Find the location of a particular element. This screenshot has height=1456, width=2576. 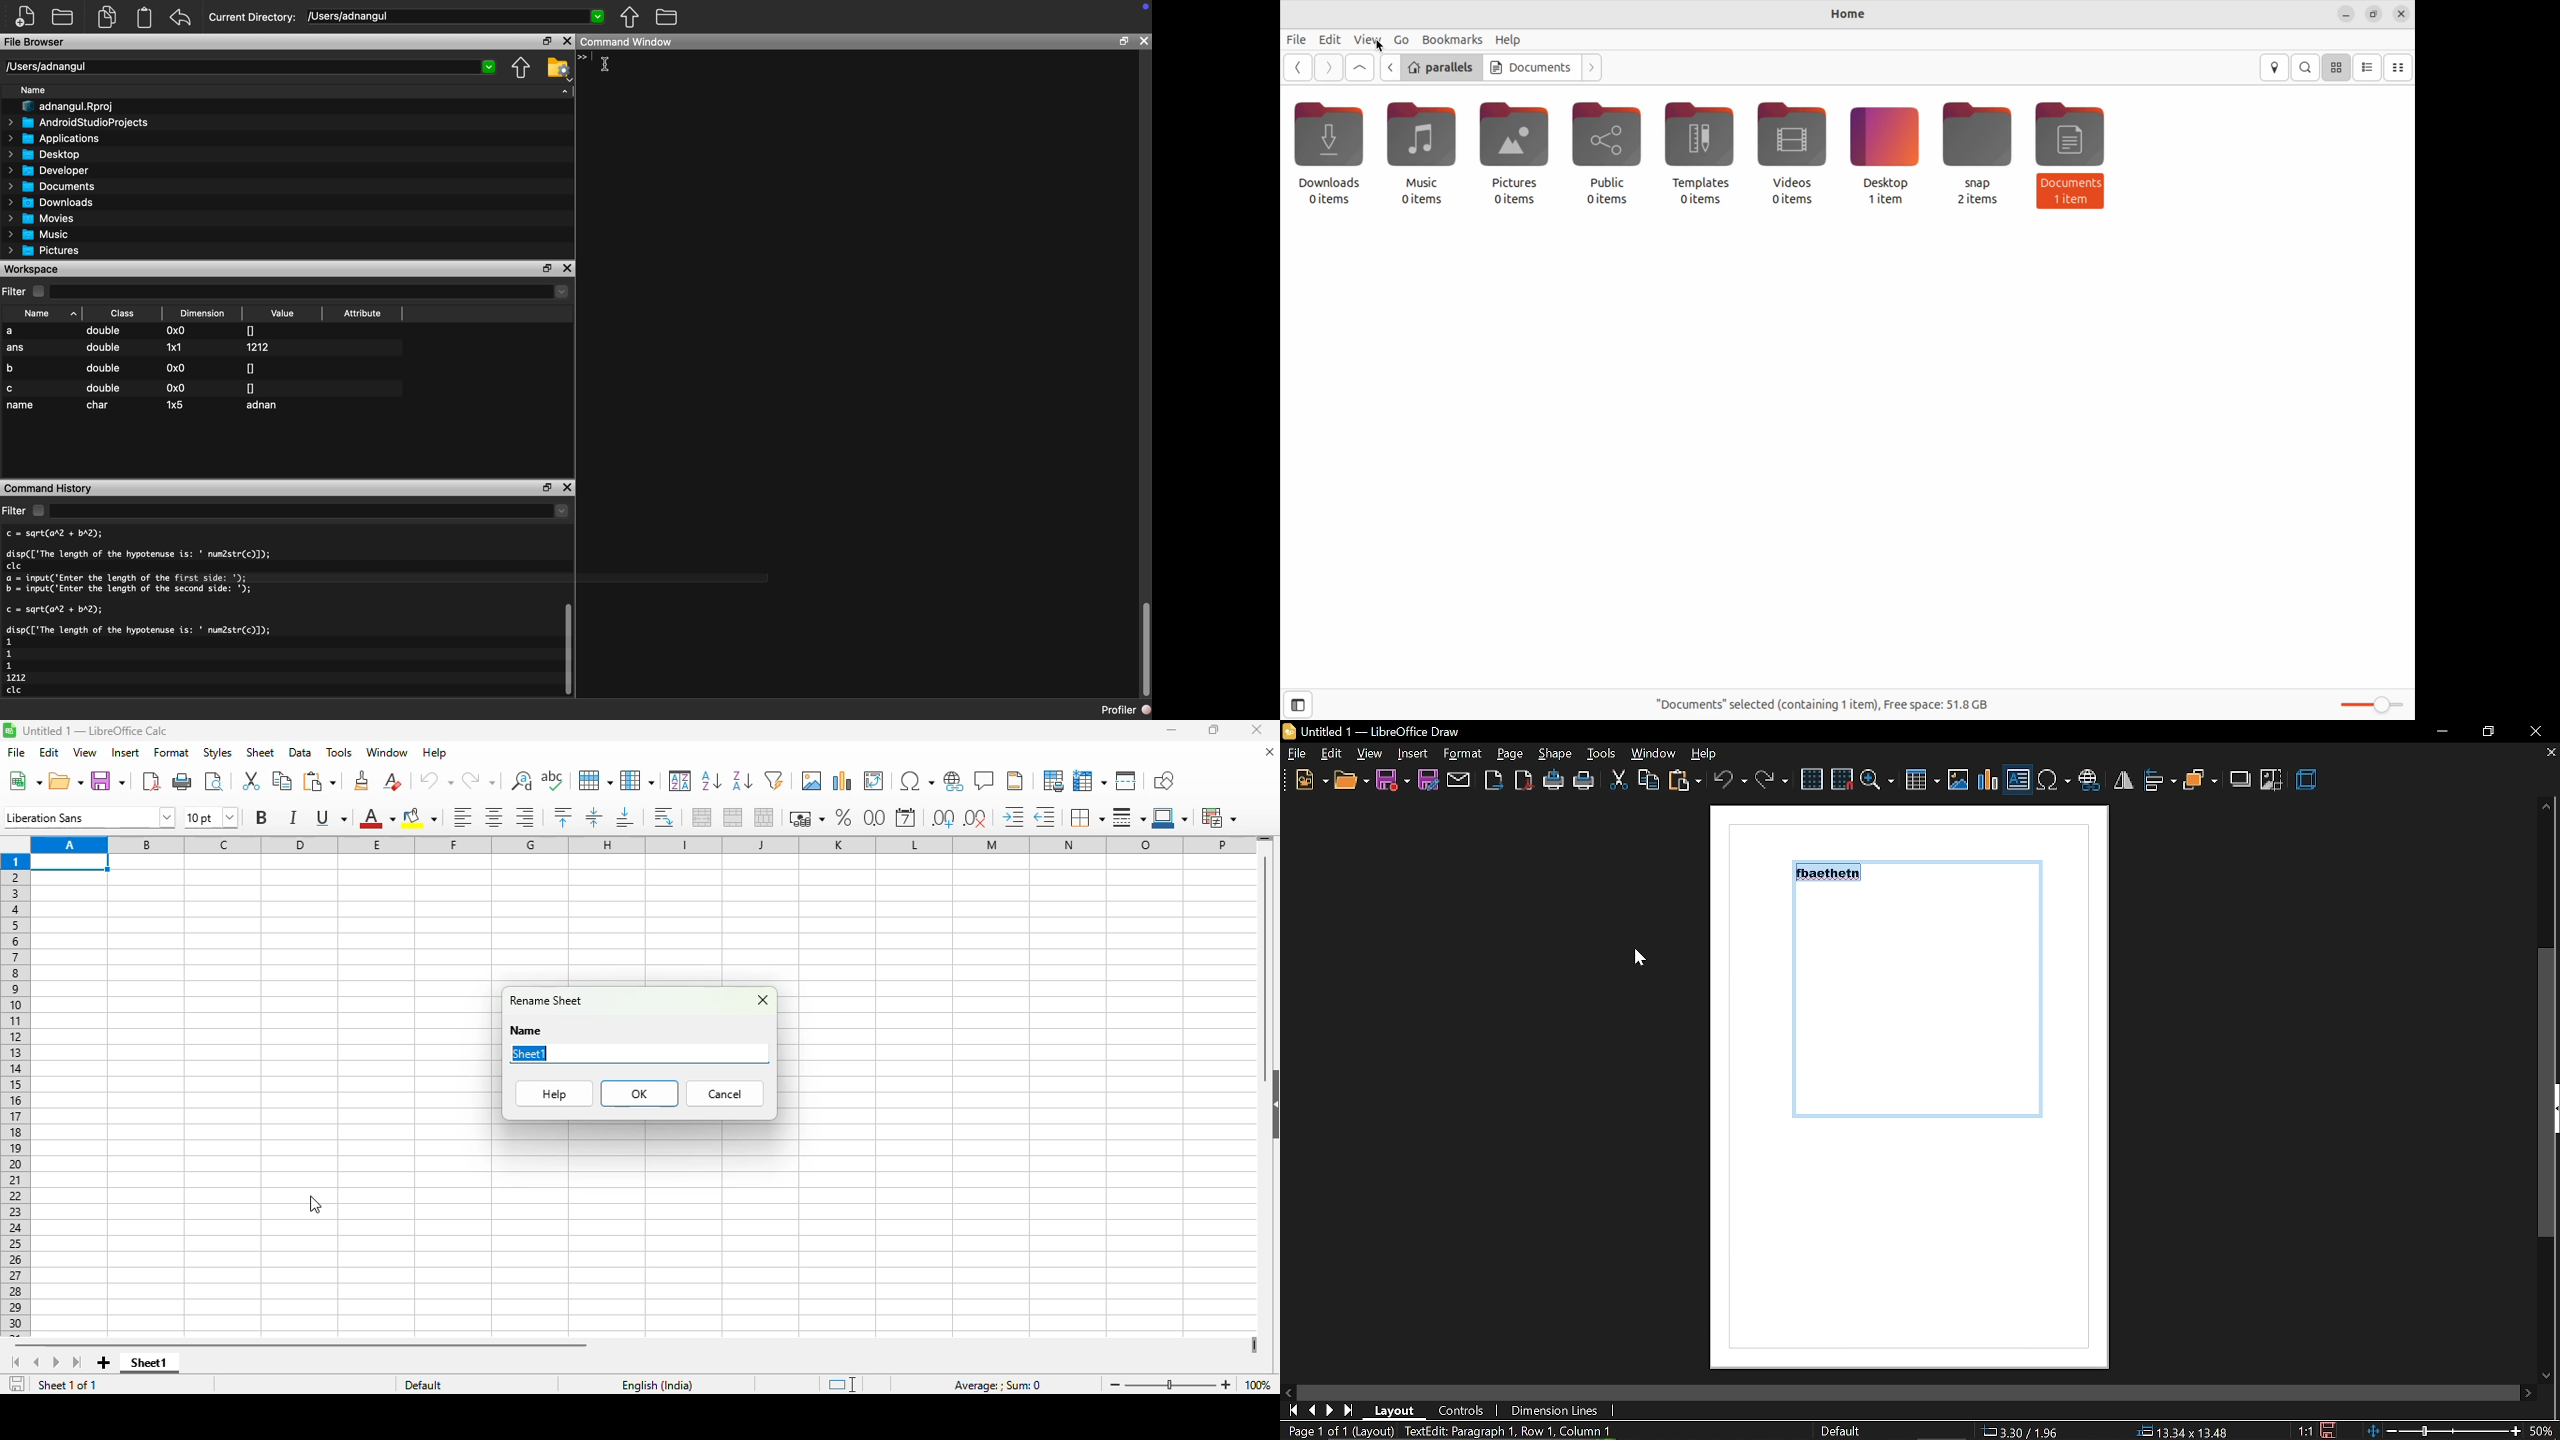

delete decimal place is located at coordinates (976, 818).